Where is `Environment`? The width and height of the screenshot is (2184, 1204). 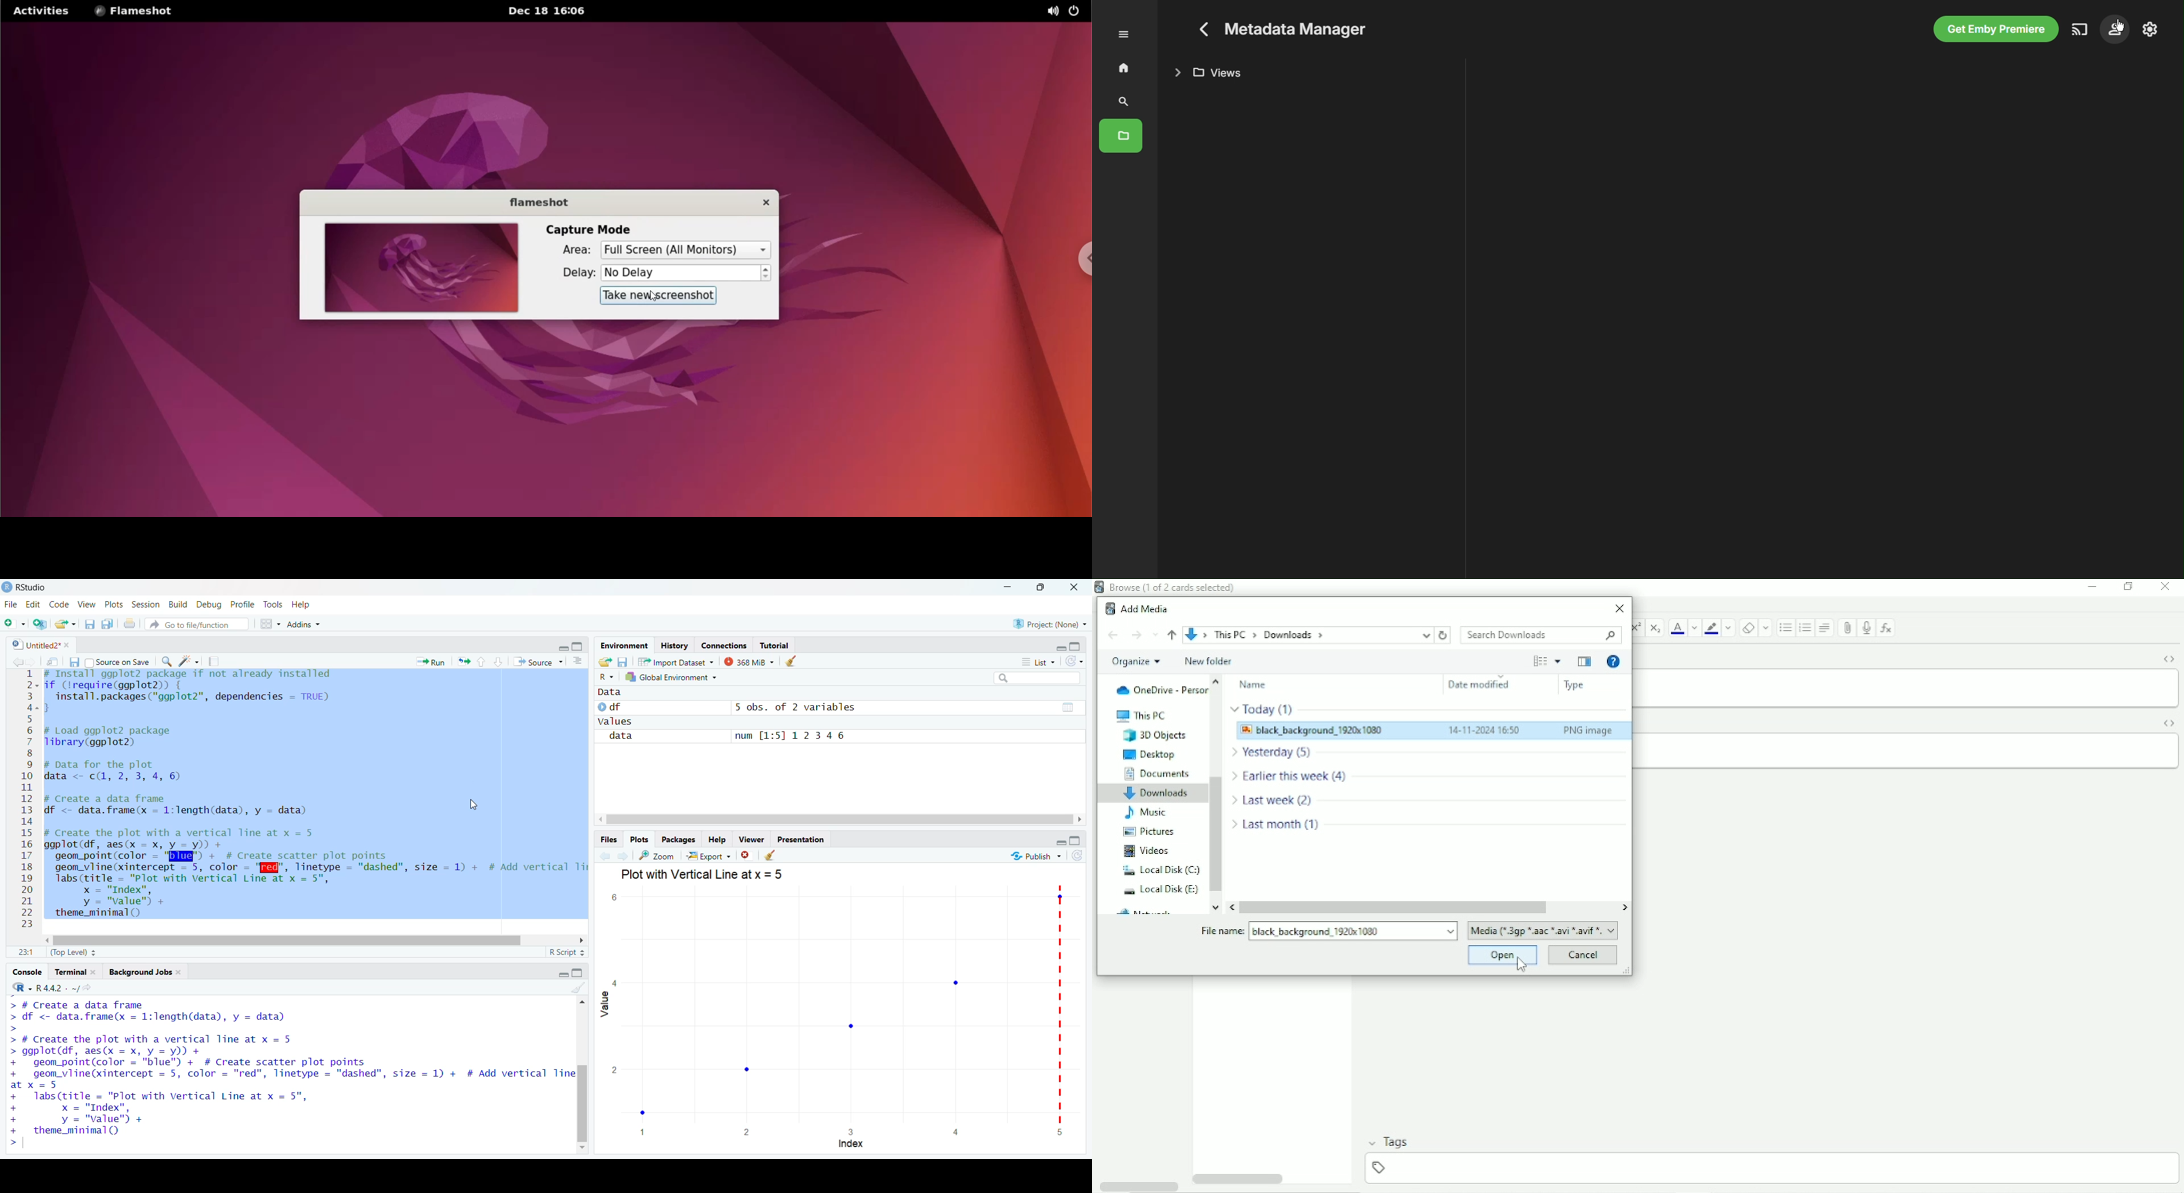
Environment is located at coordinates (624, 644).